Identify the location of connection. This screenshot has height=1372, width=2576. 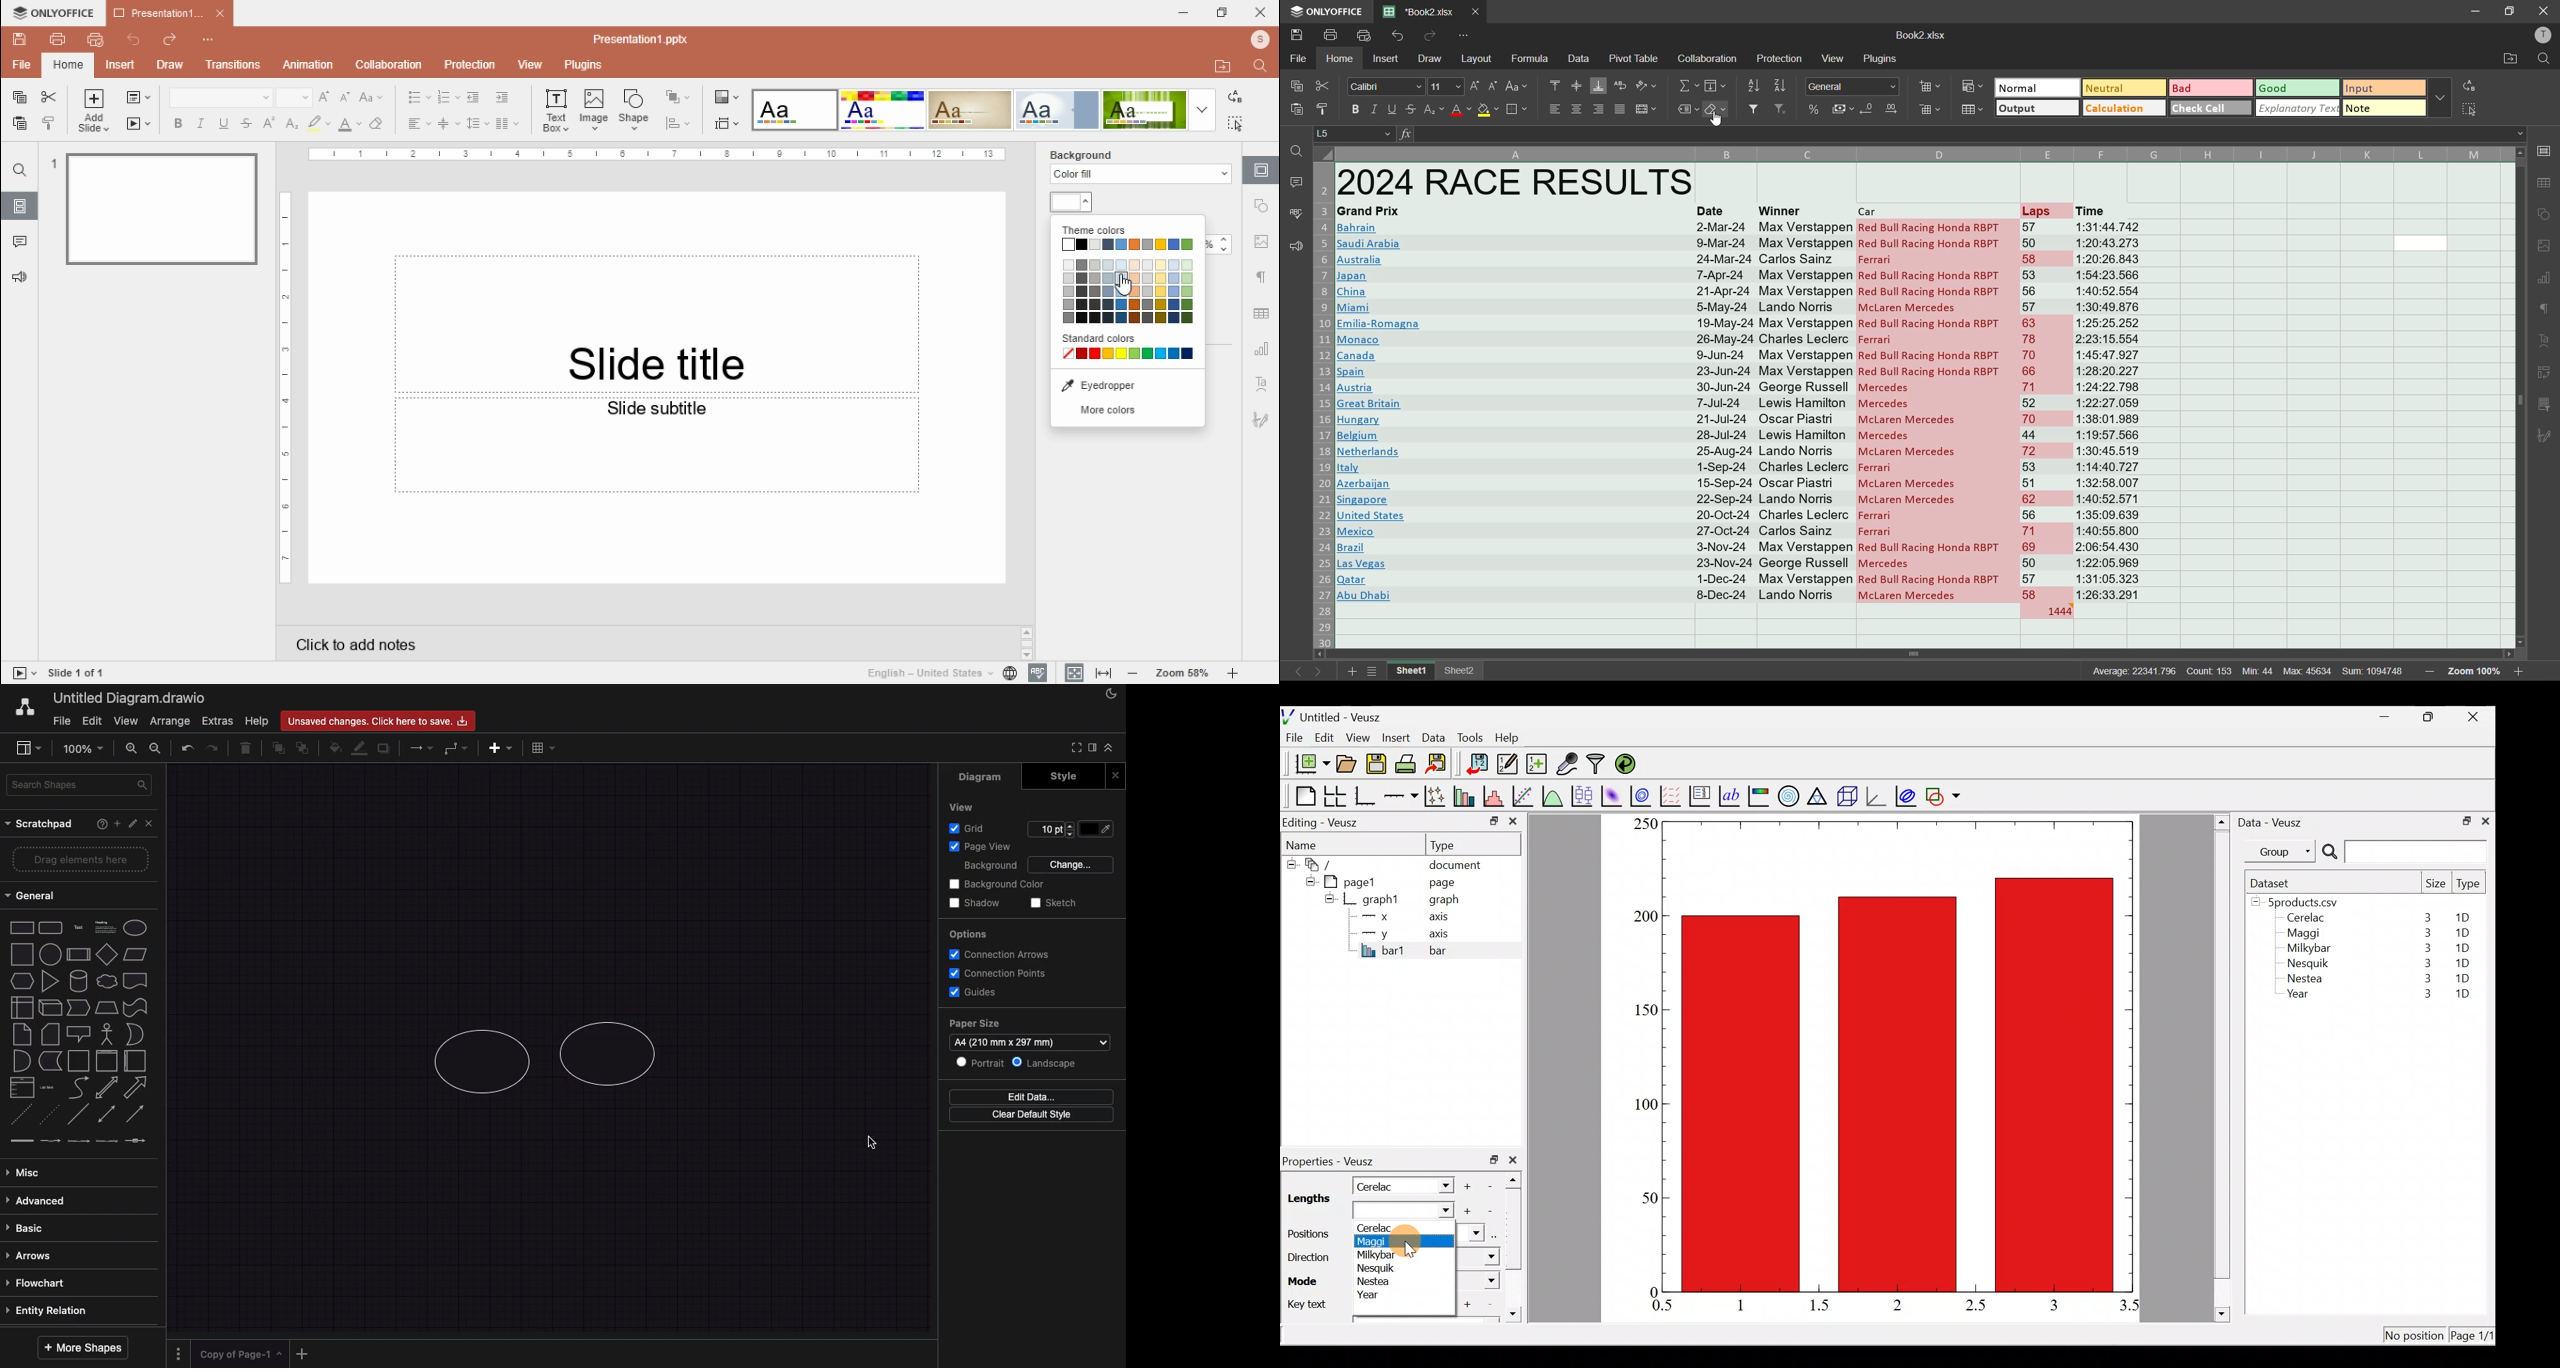
(419, 748).